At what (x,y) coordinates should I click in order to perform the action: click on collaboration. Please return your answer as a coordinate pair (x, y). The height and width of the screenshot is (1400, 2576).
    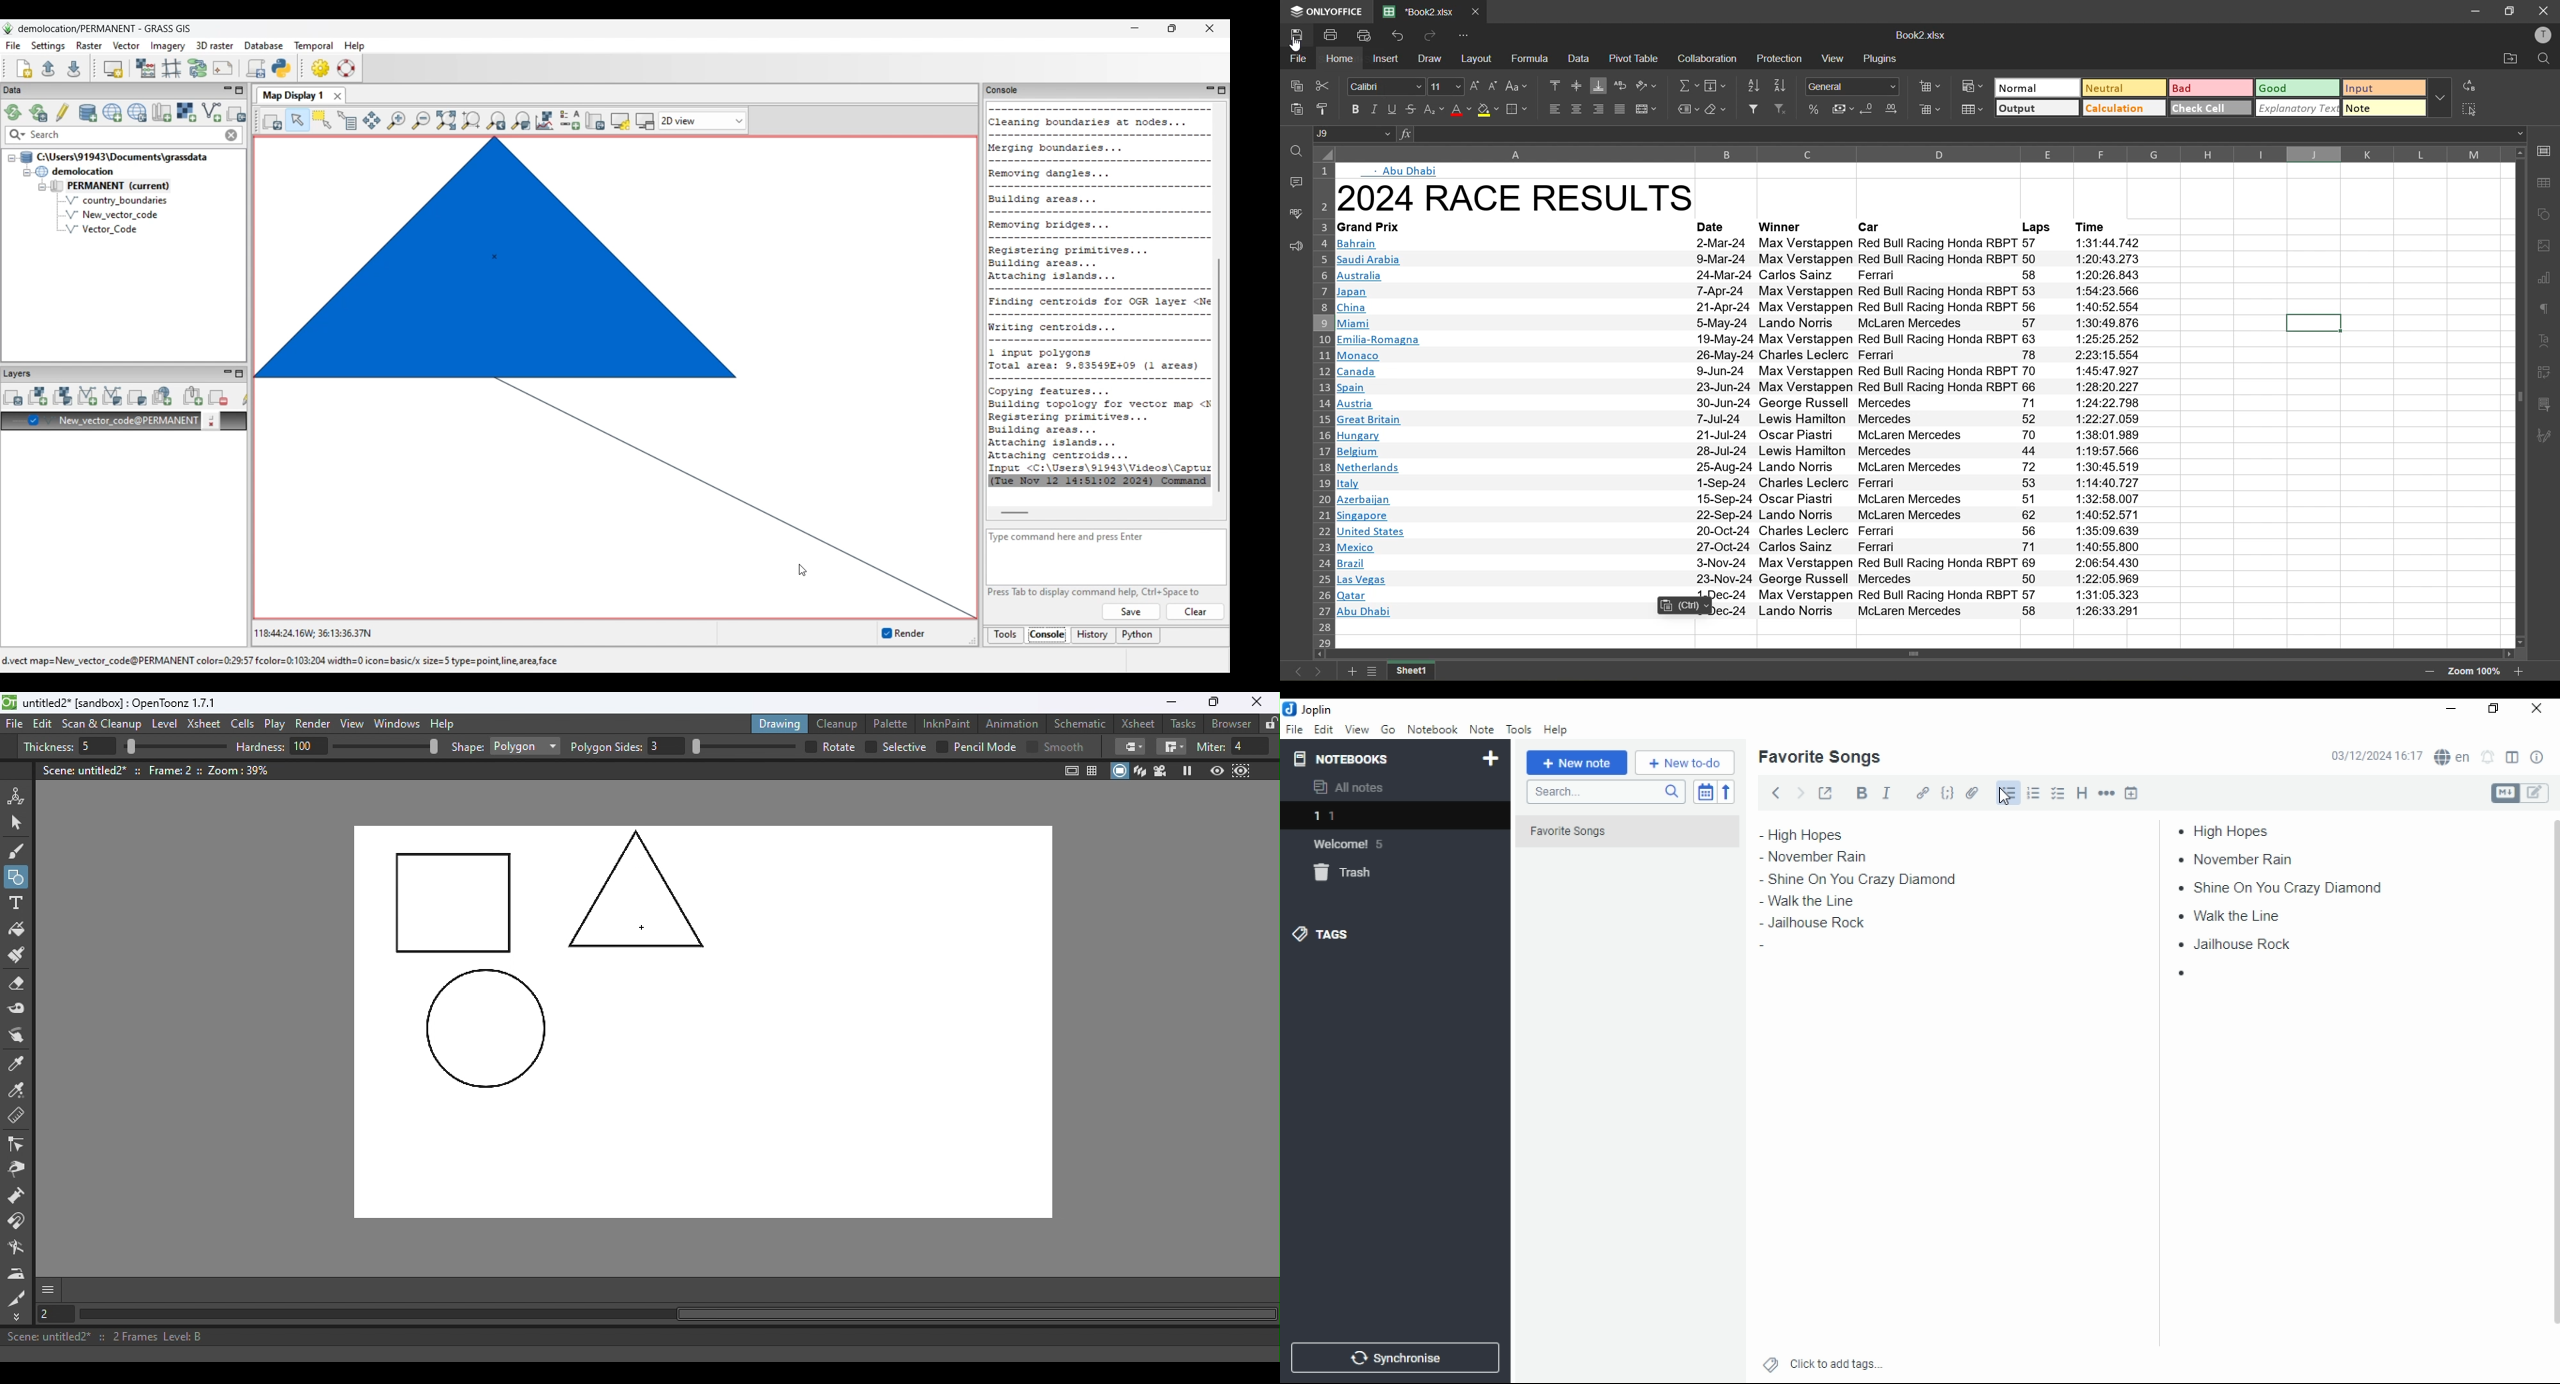
    Looking at the image, I should click on (1707, 62).